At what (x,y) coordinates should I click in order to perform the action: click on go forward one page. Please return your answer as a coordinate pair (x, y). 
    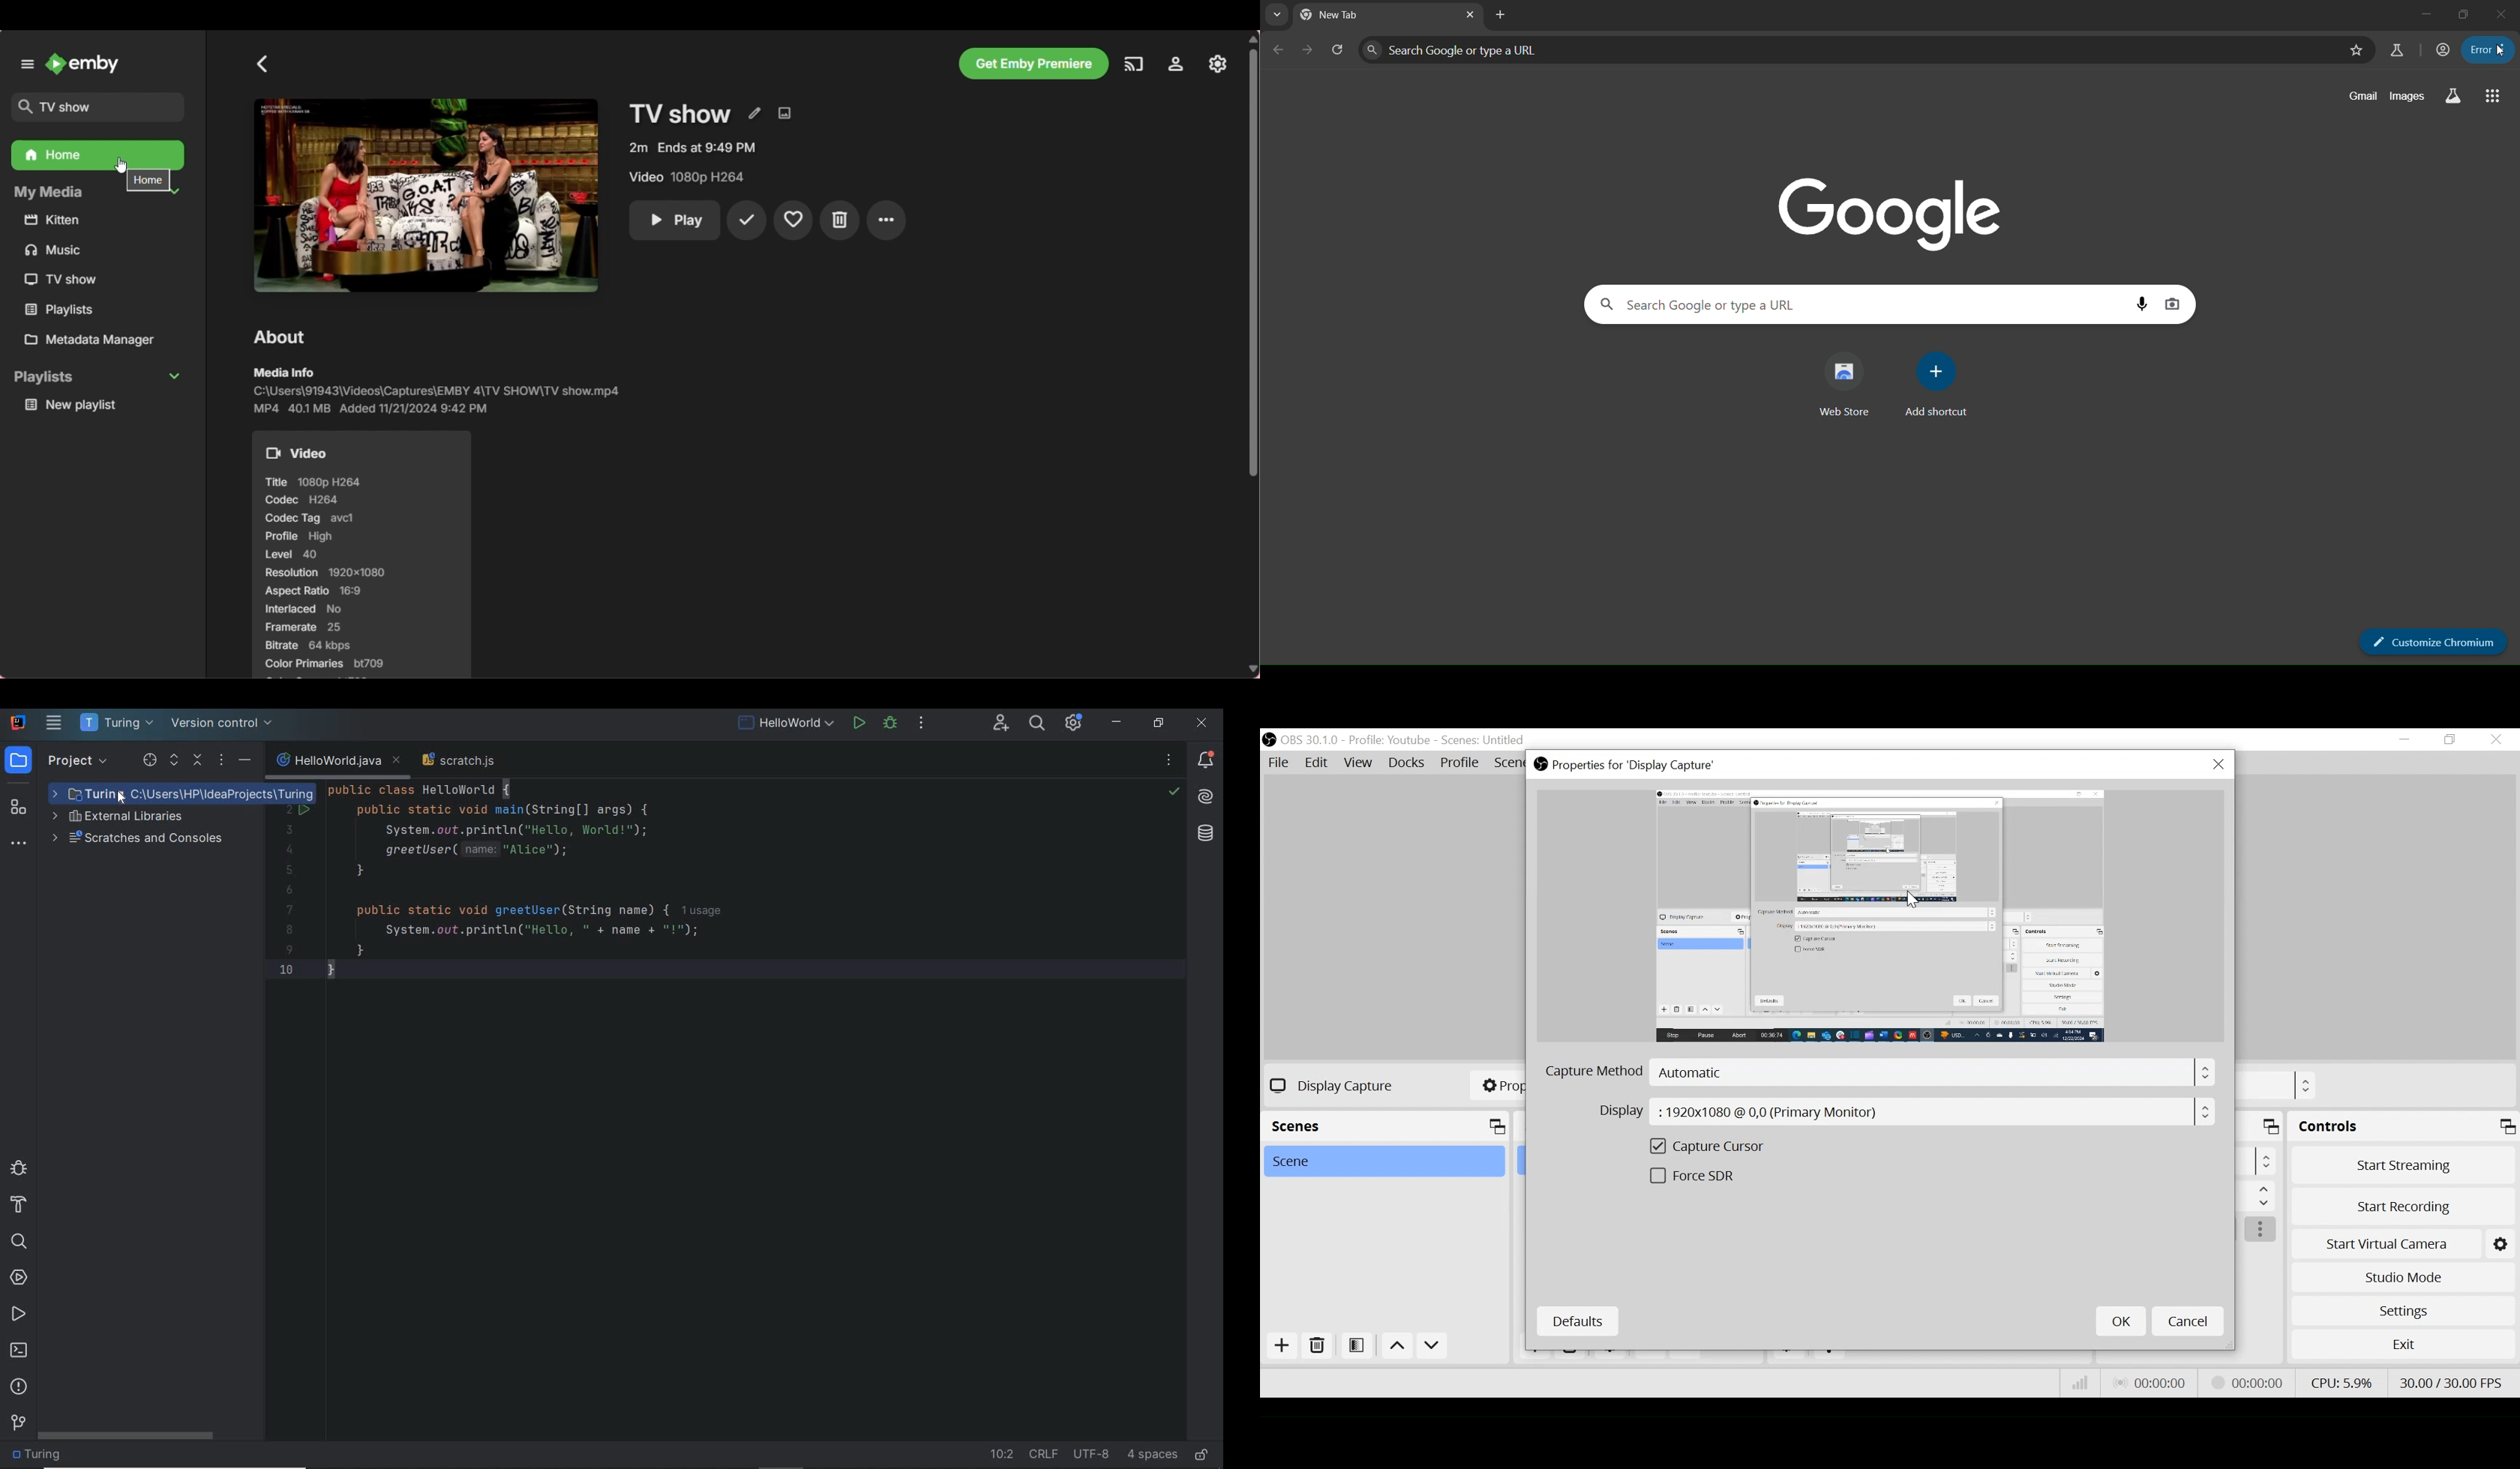
    Looking at the image, I should click on (1309, 49).